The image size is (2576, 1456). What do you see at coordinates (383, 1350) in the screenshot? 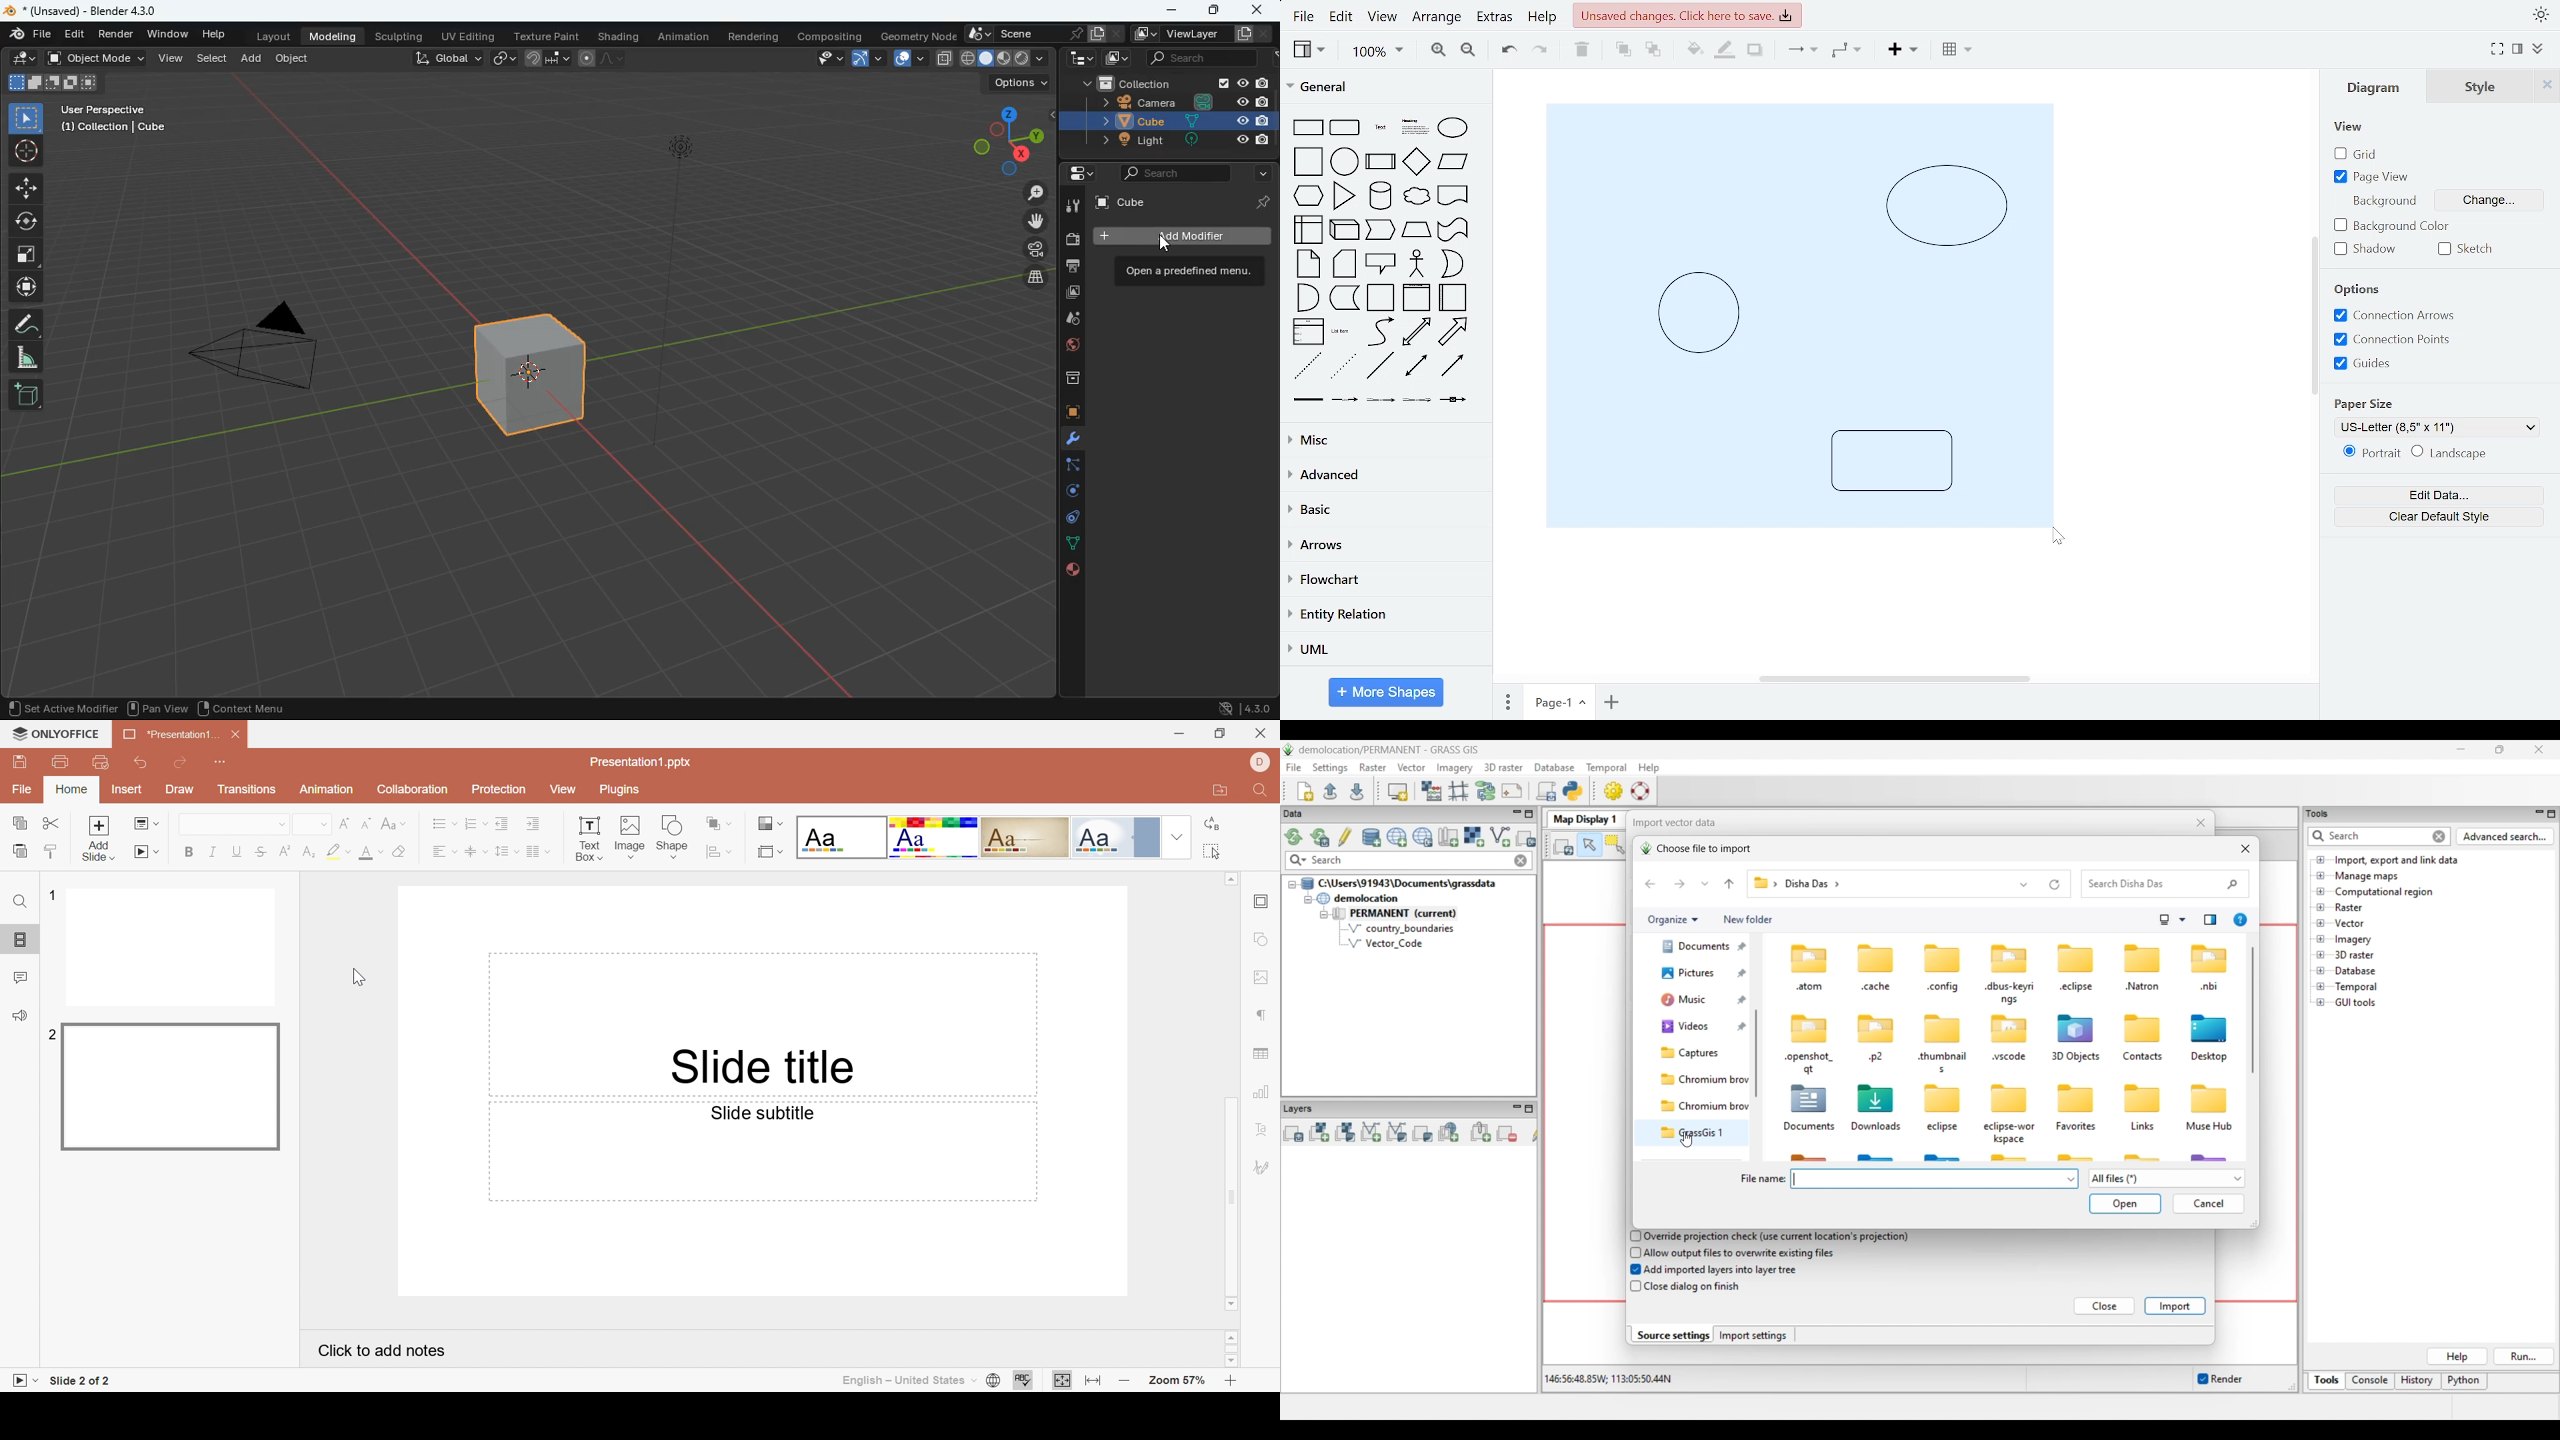
I see `Click to Add notes` at bounding box center [383, 1350].